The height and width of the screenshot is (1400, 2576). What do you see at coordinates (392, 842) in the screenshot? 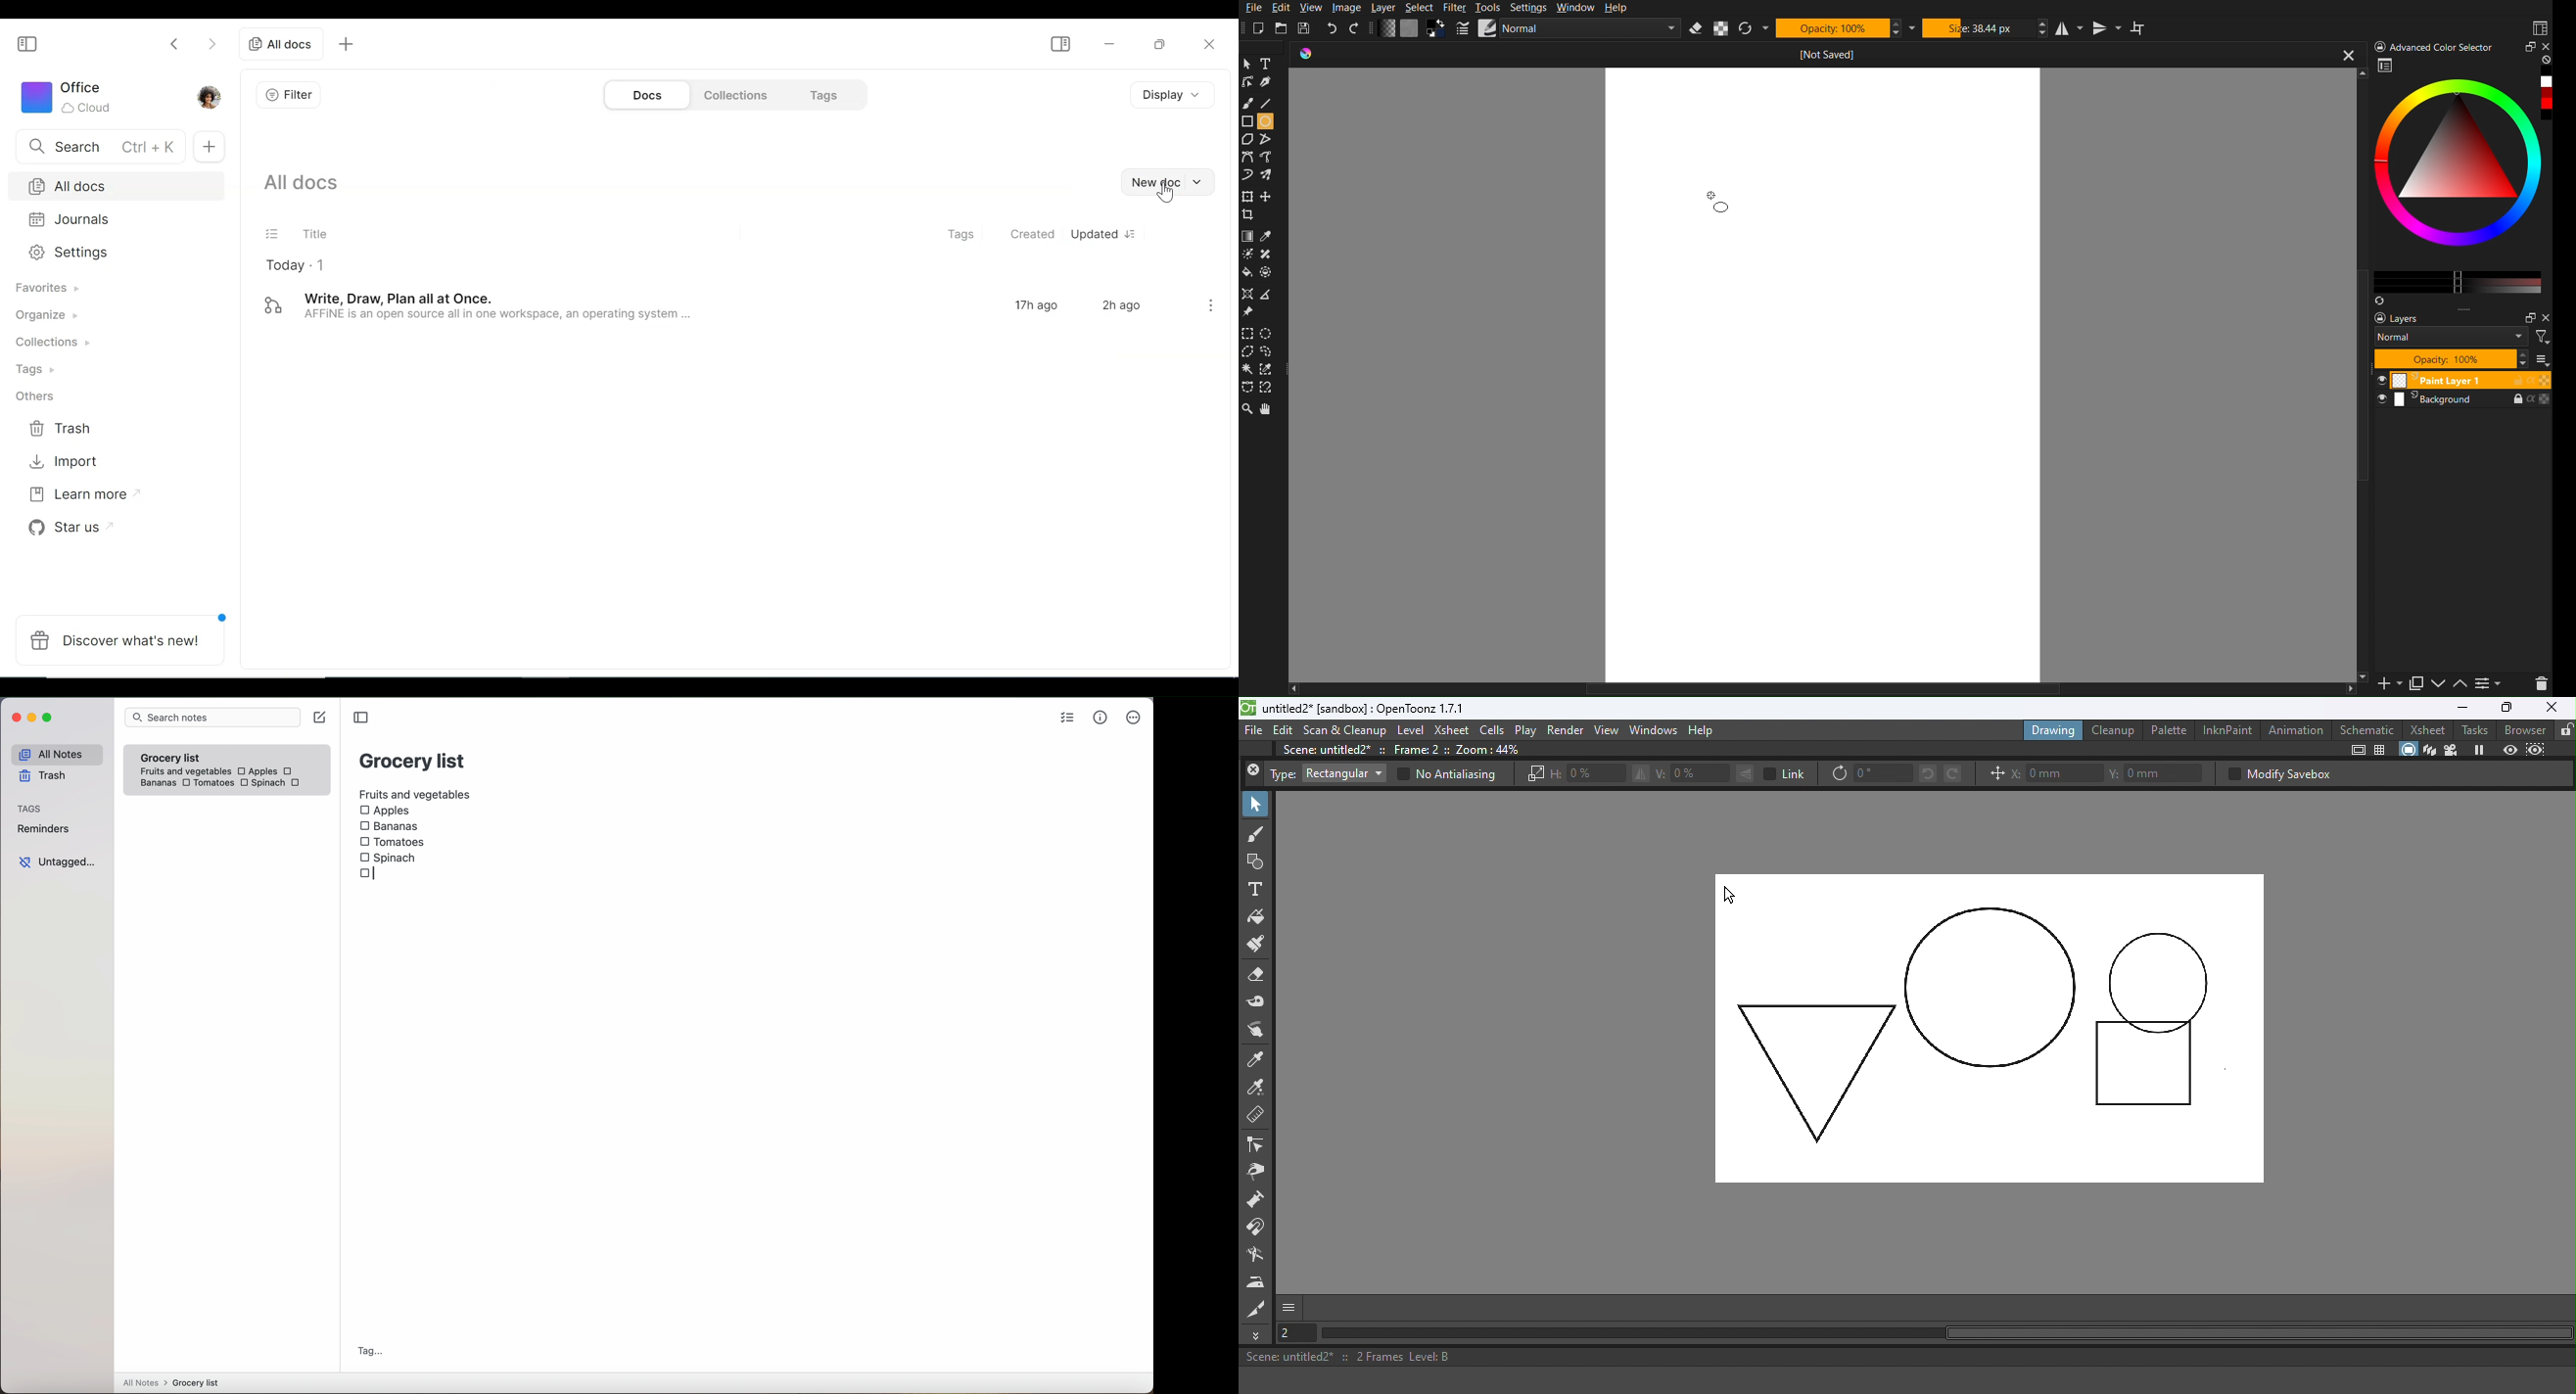
I see `Tomatoes checkbox` at bounding box center [392, 842].